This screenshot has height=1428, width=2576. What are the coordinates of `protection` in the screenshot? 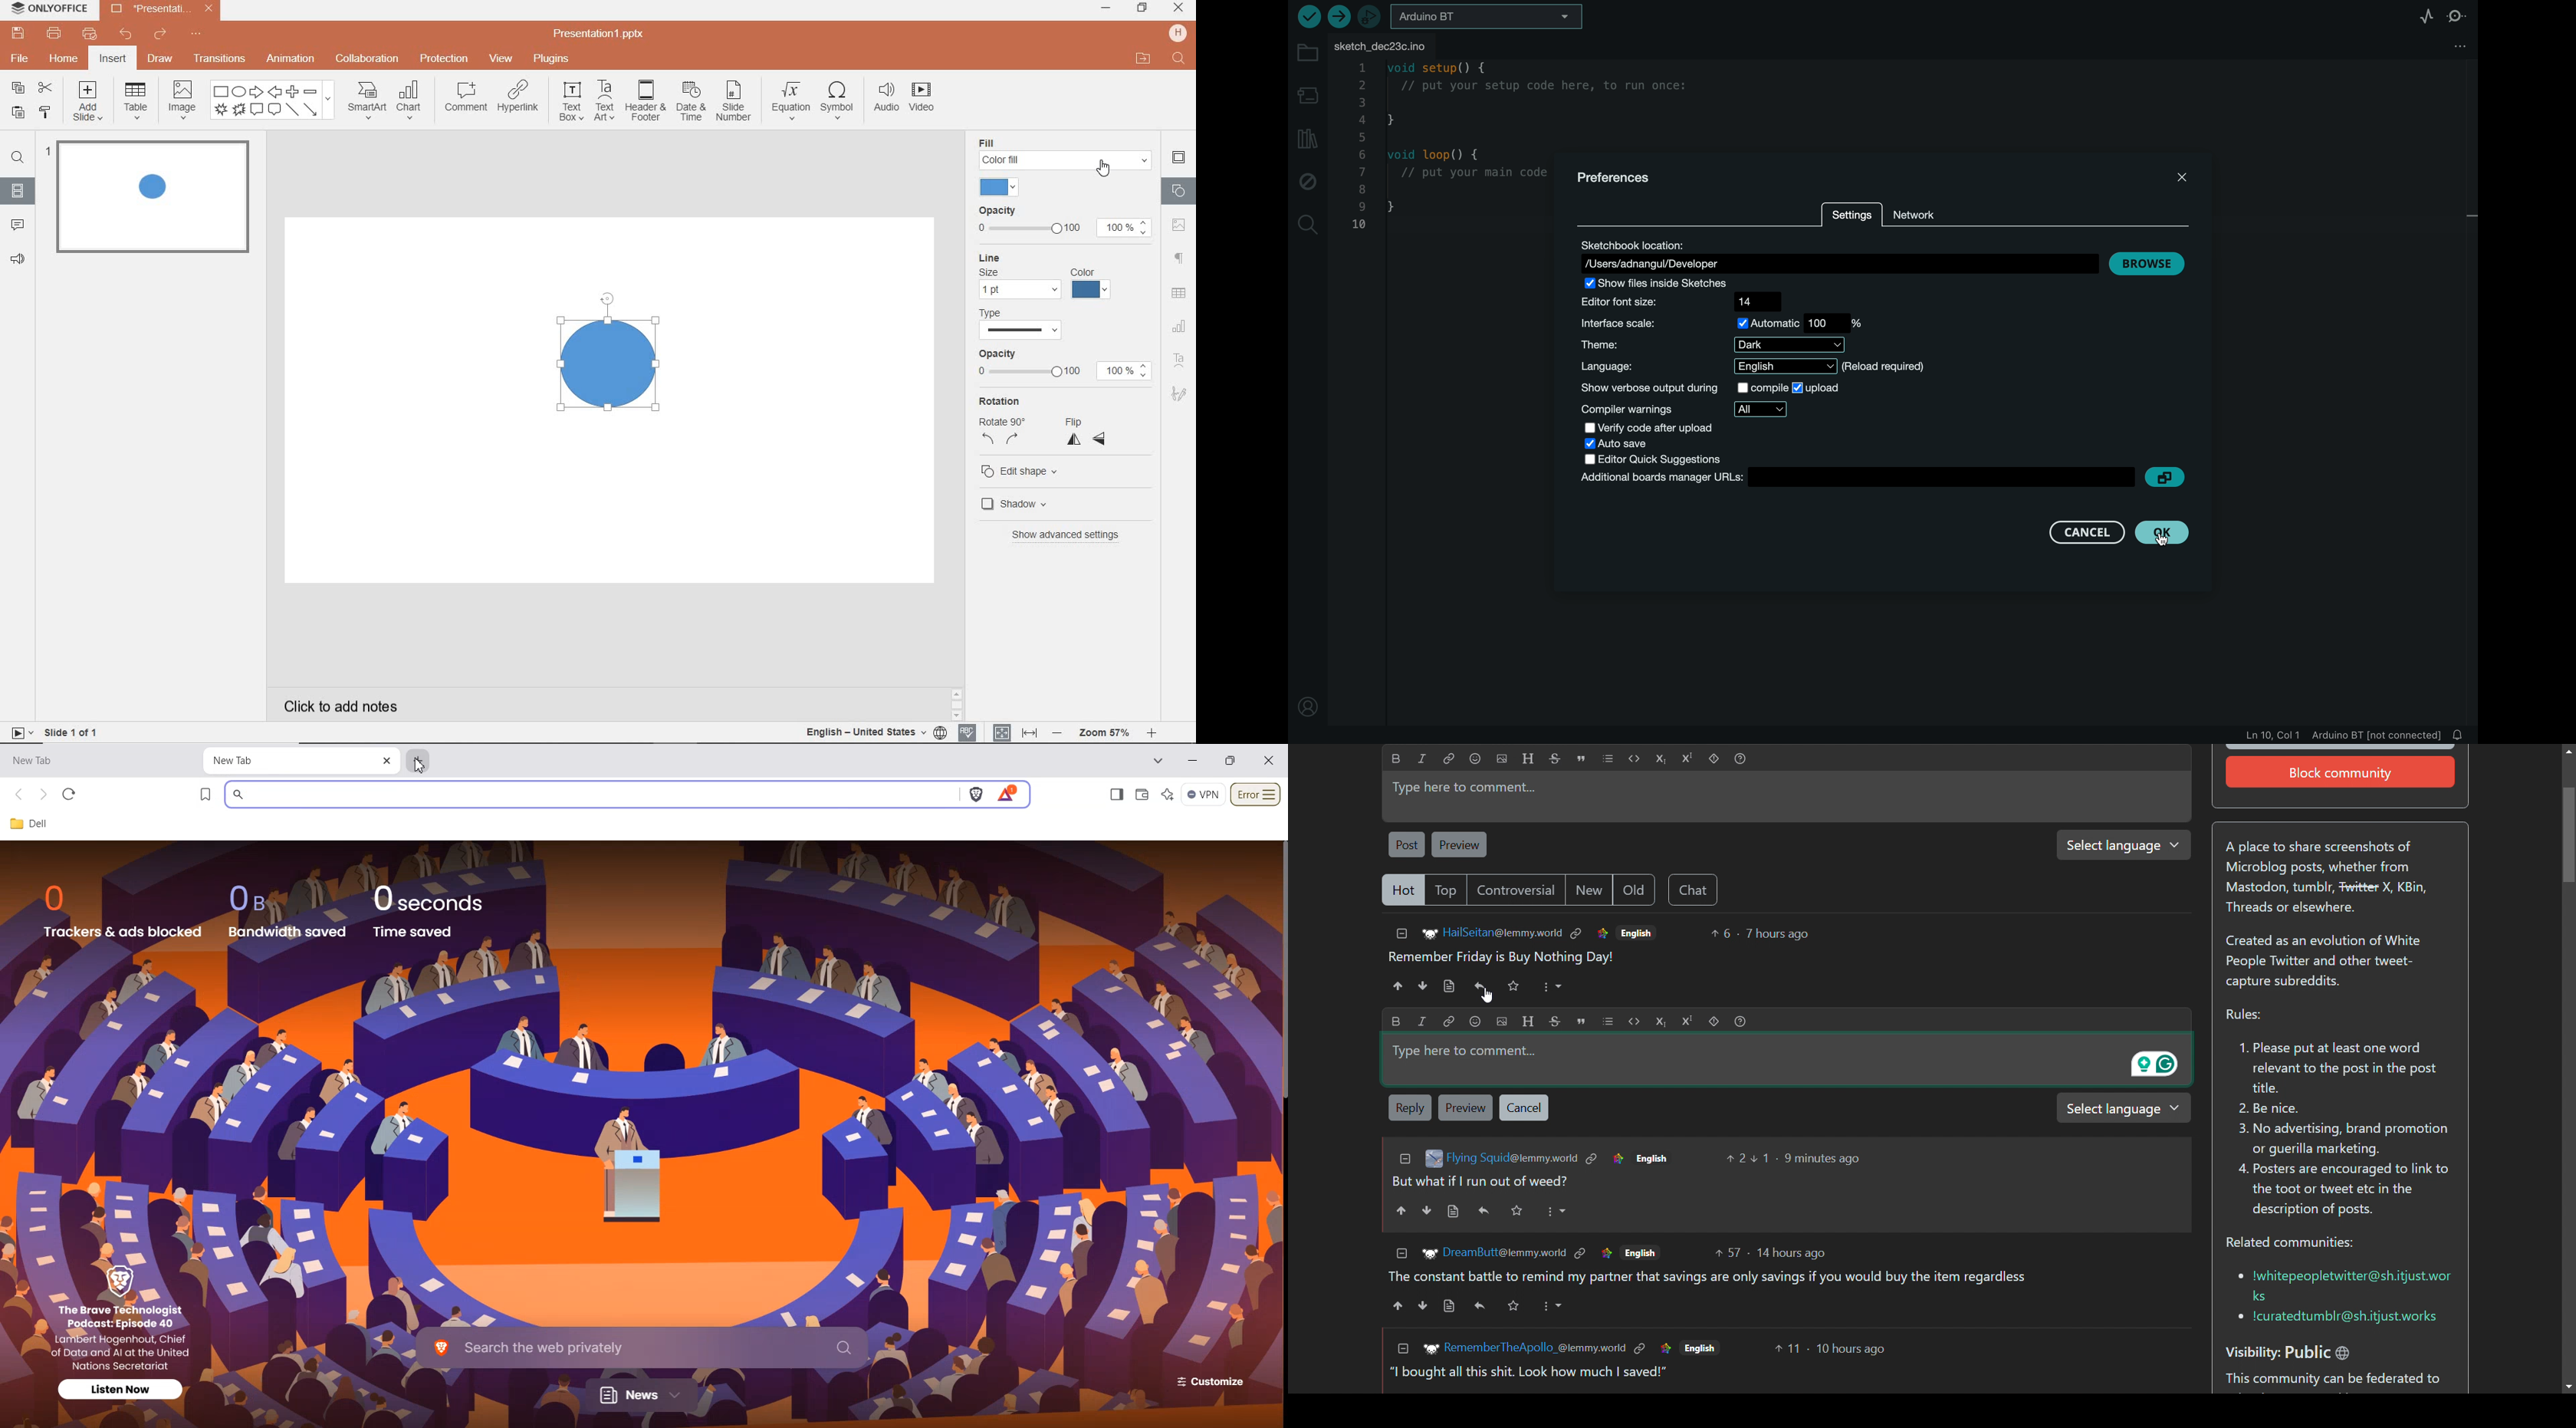 It's located at (444, 60).